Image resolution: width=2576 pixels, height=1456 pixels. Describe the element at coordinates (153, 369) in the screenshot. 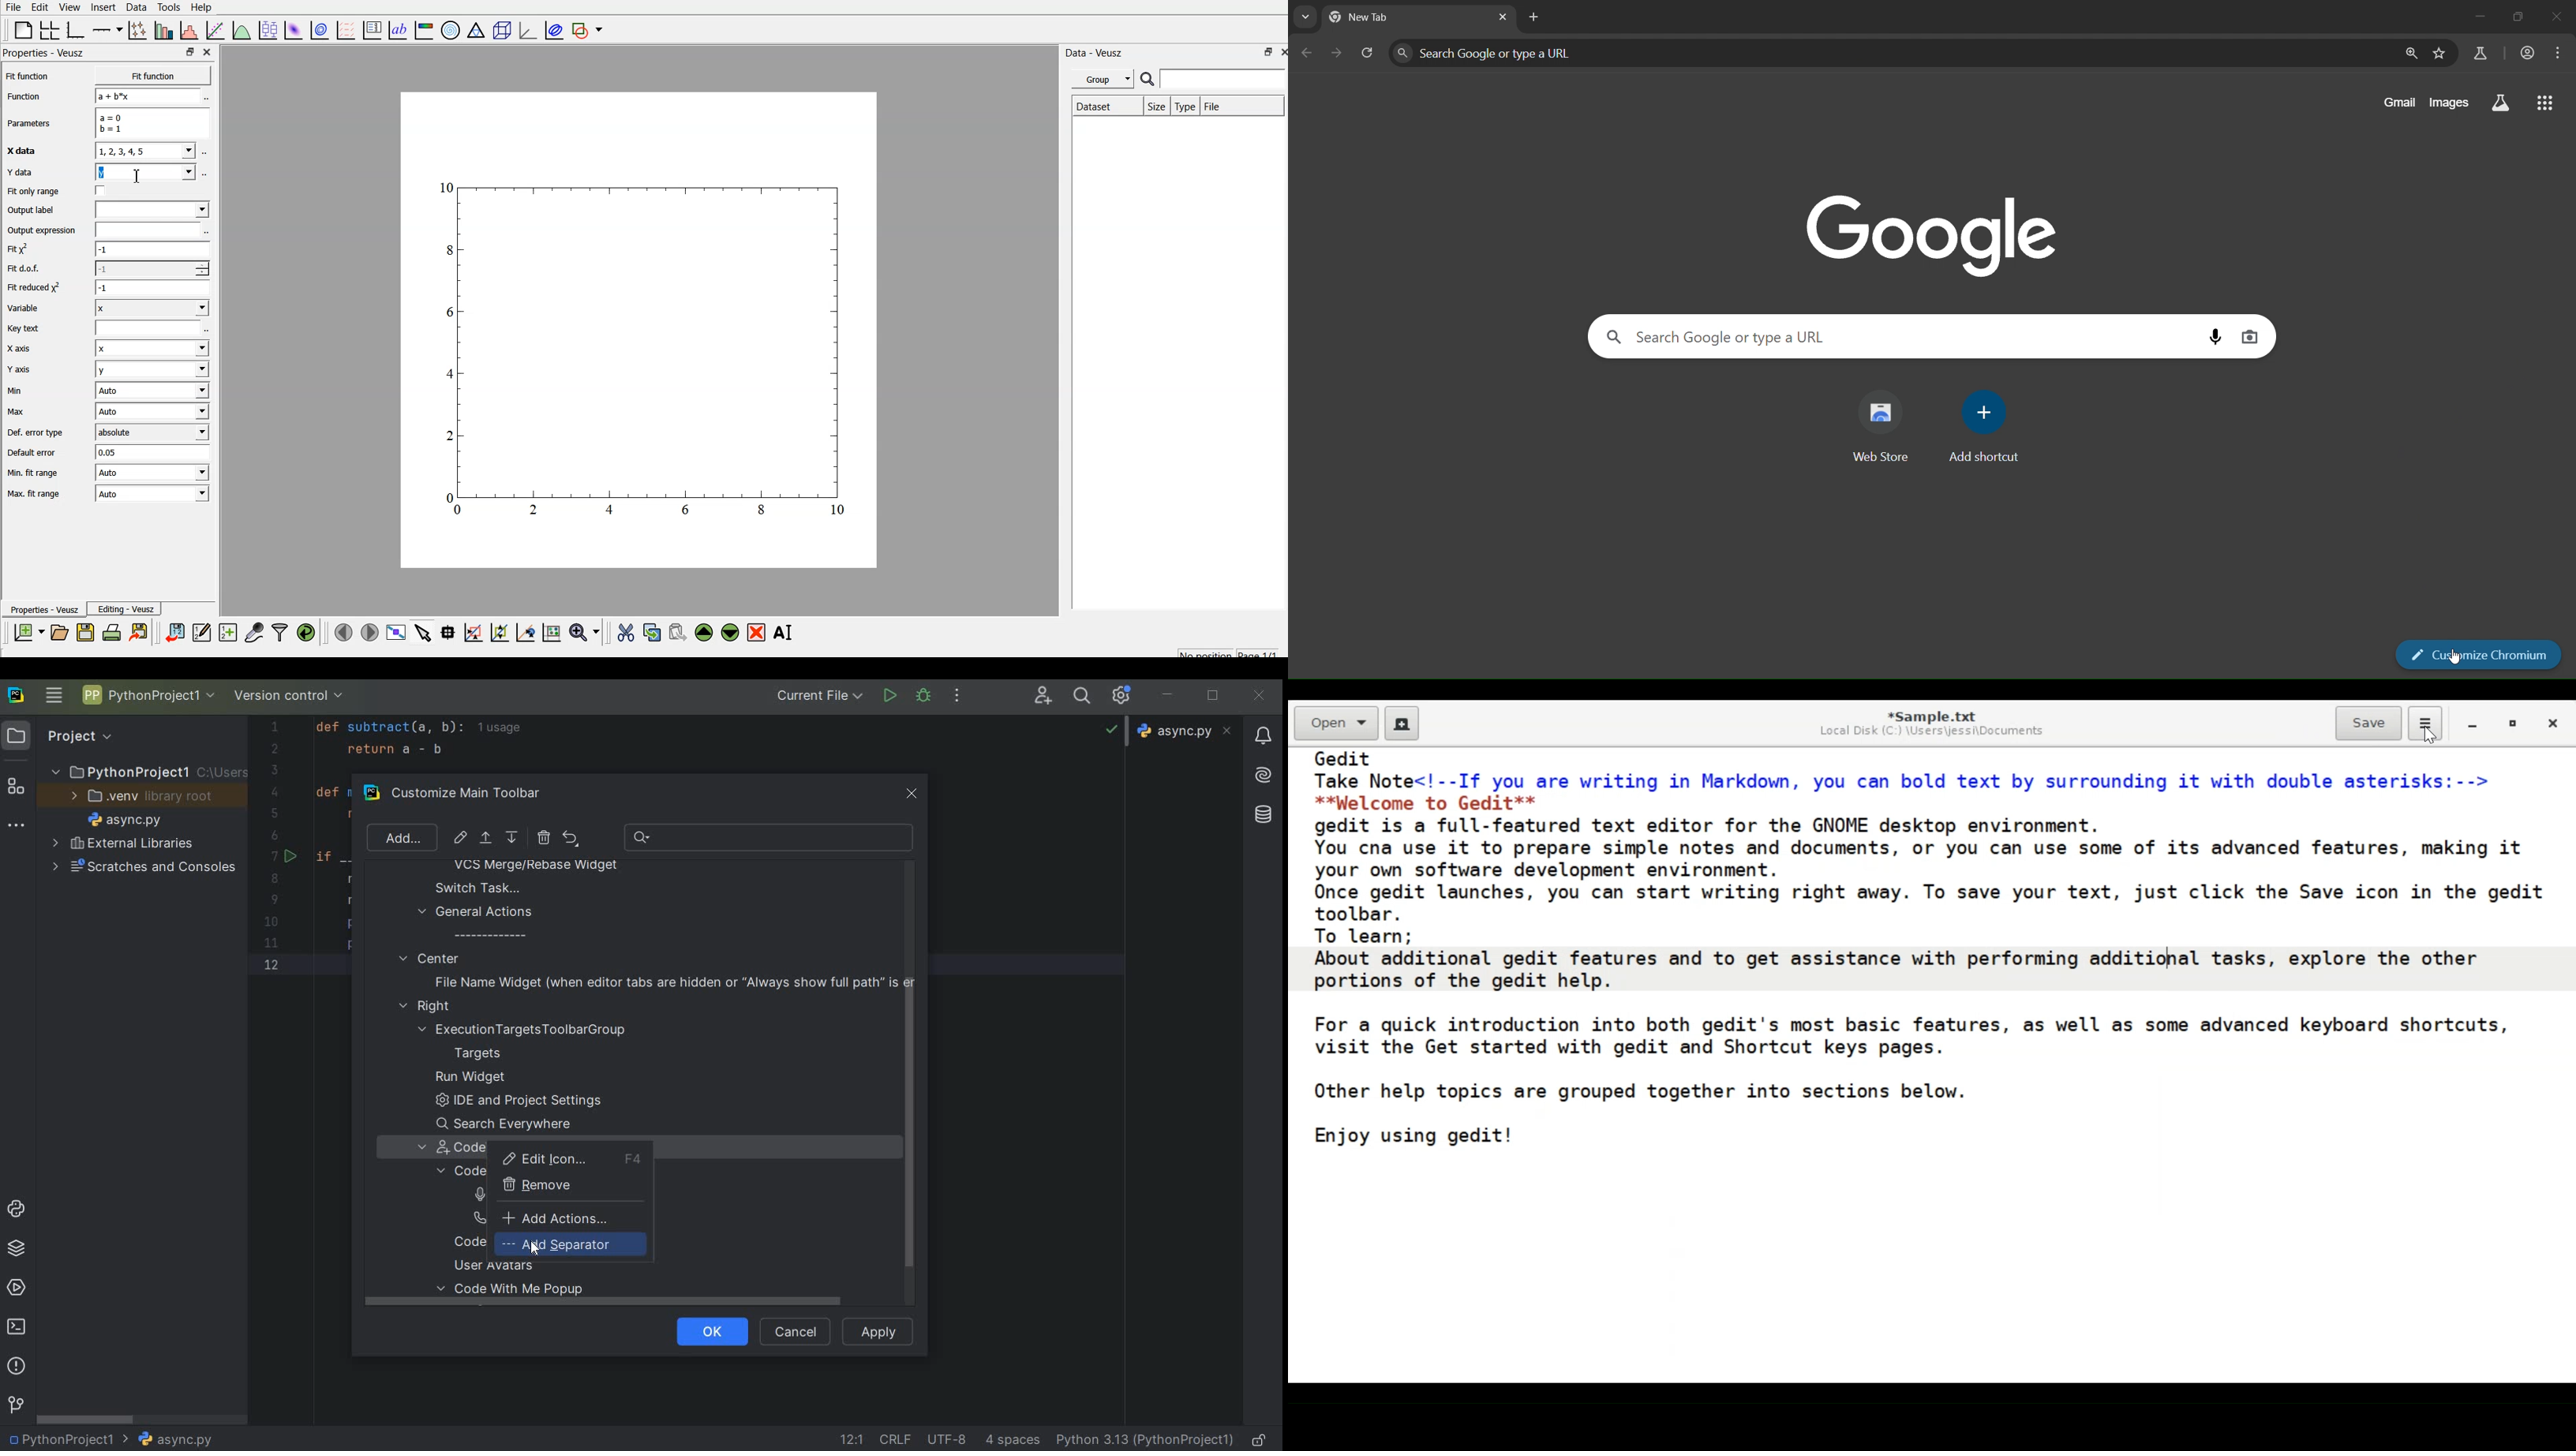

I see `y` at that location.